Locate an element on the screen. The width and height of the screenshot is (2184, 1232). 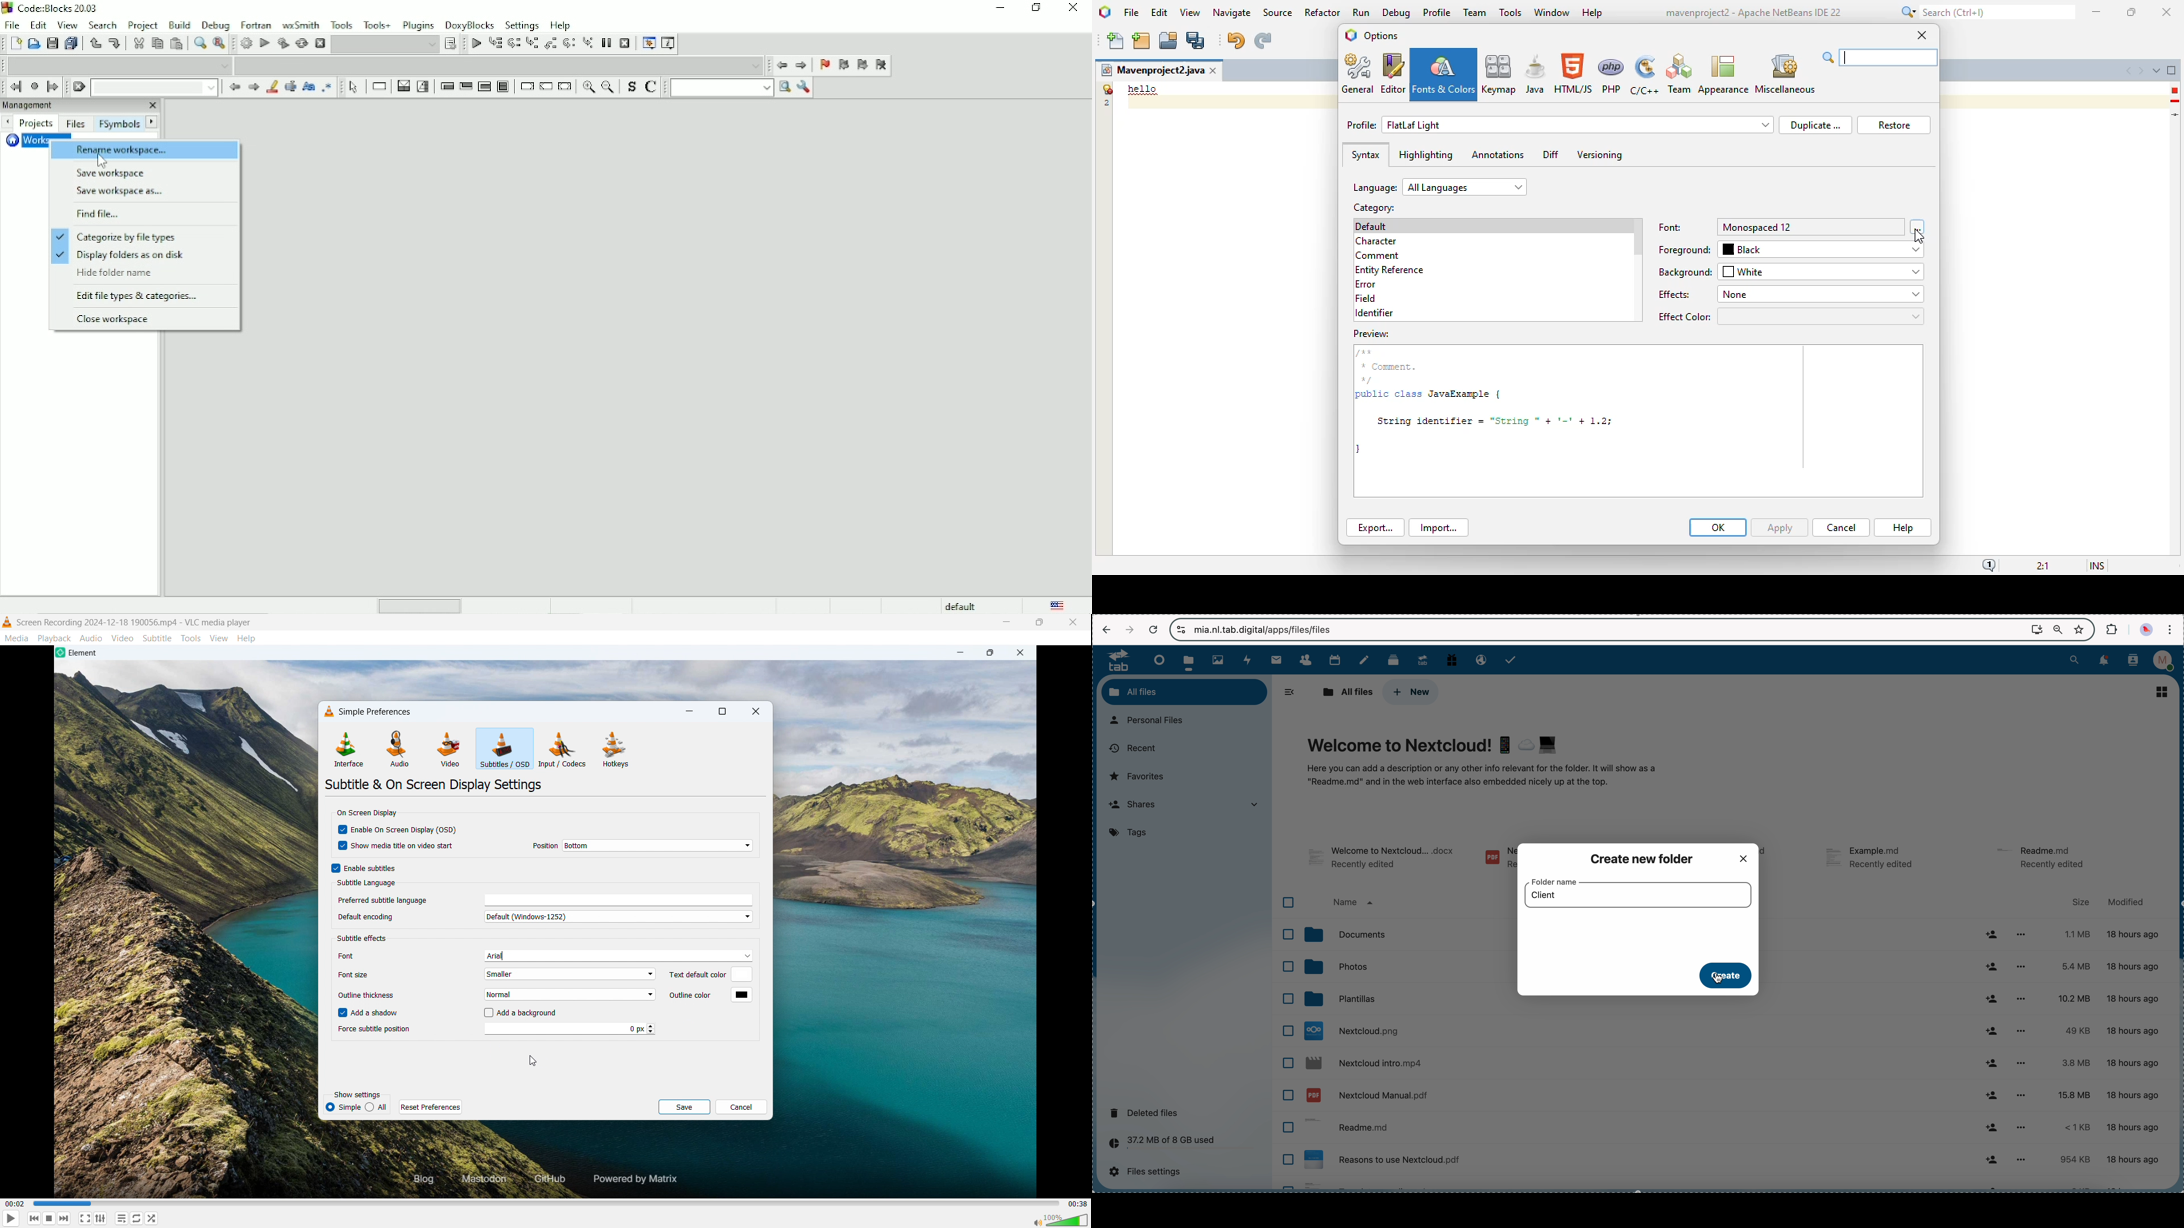
Next is located at coordinates (253, 87).